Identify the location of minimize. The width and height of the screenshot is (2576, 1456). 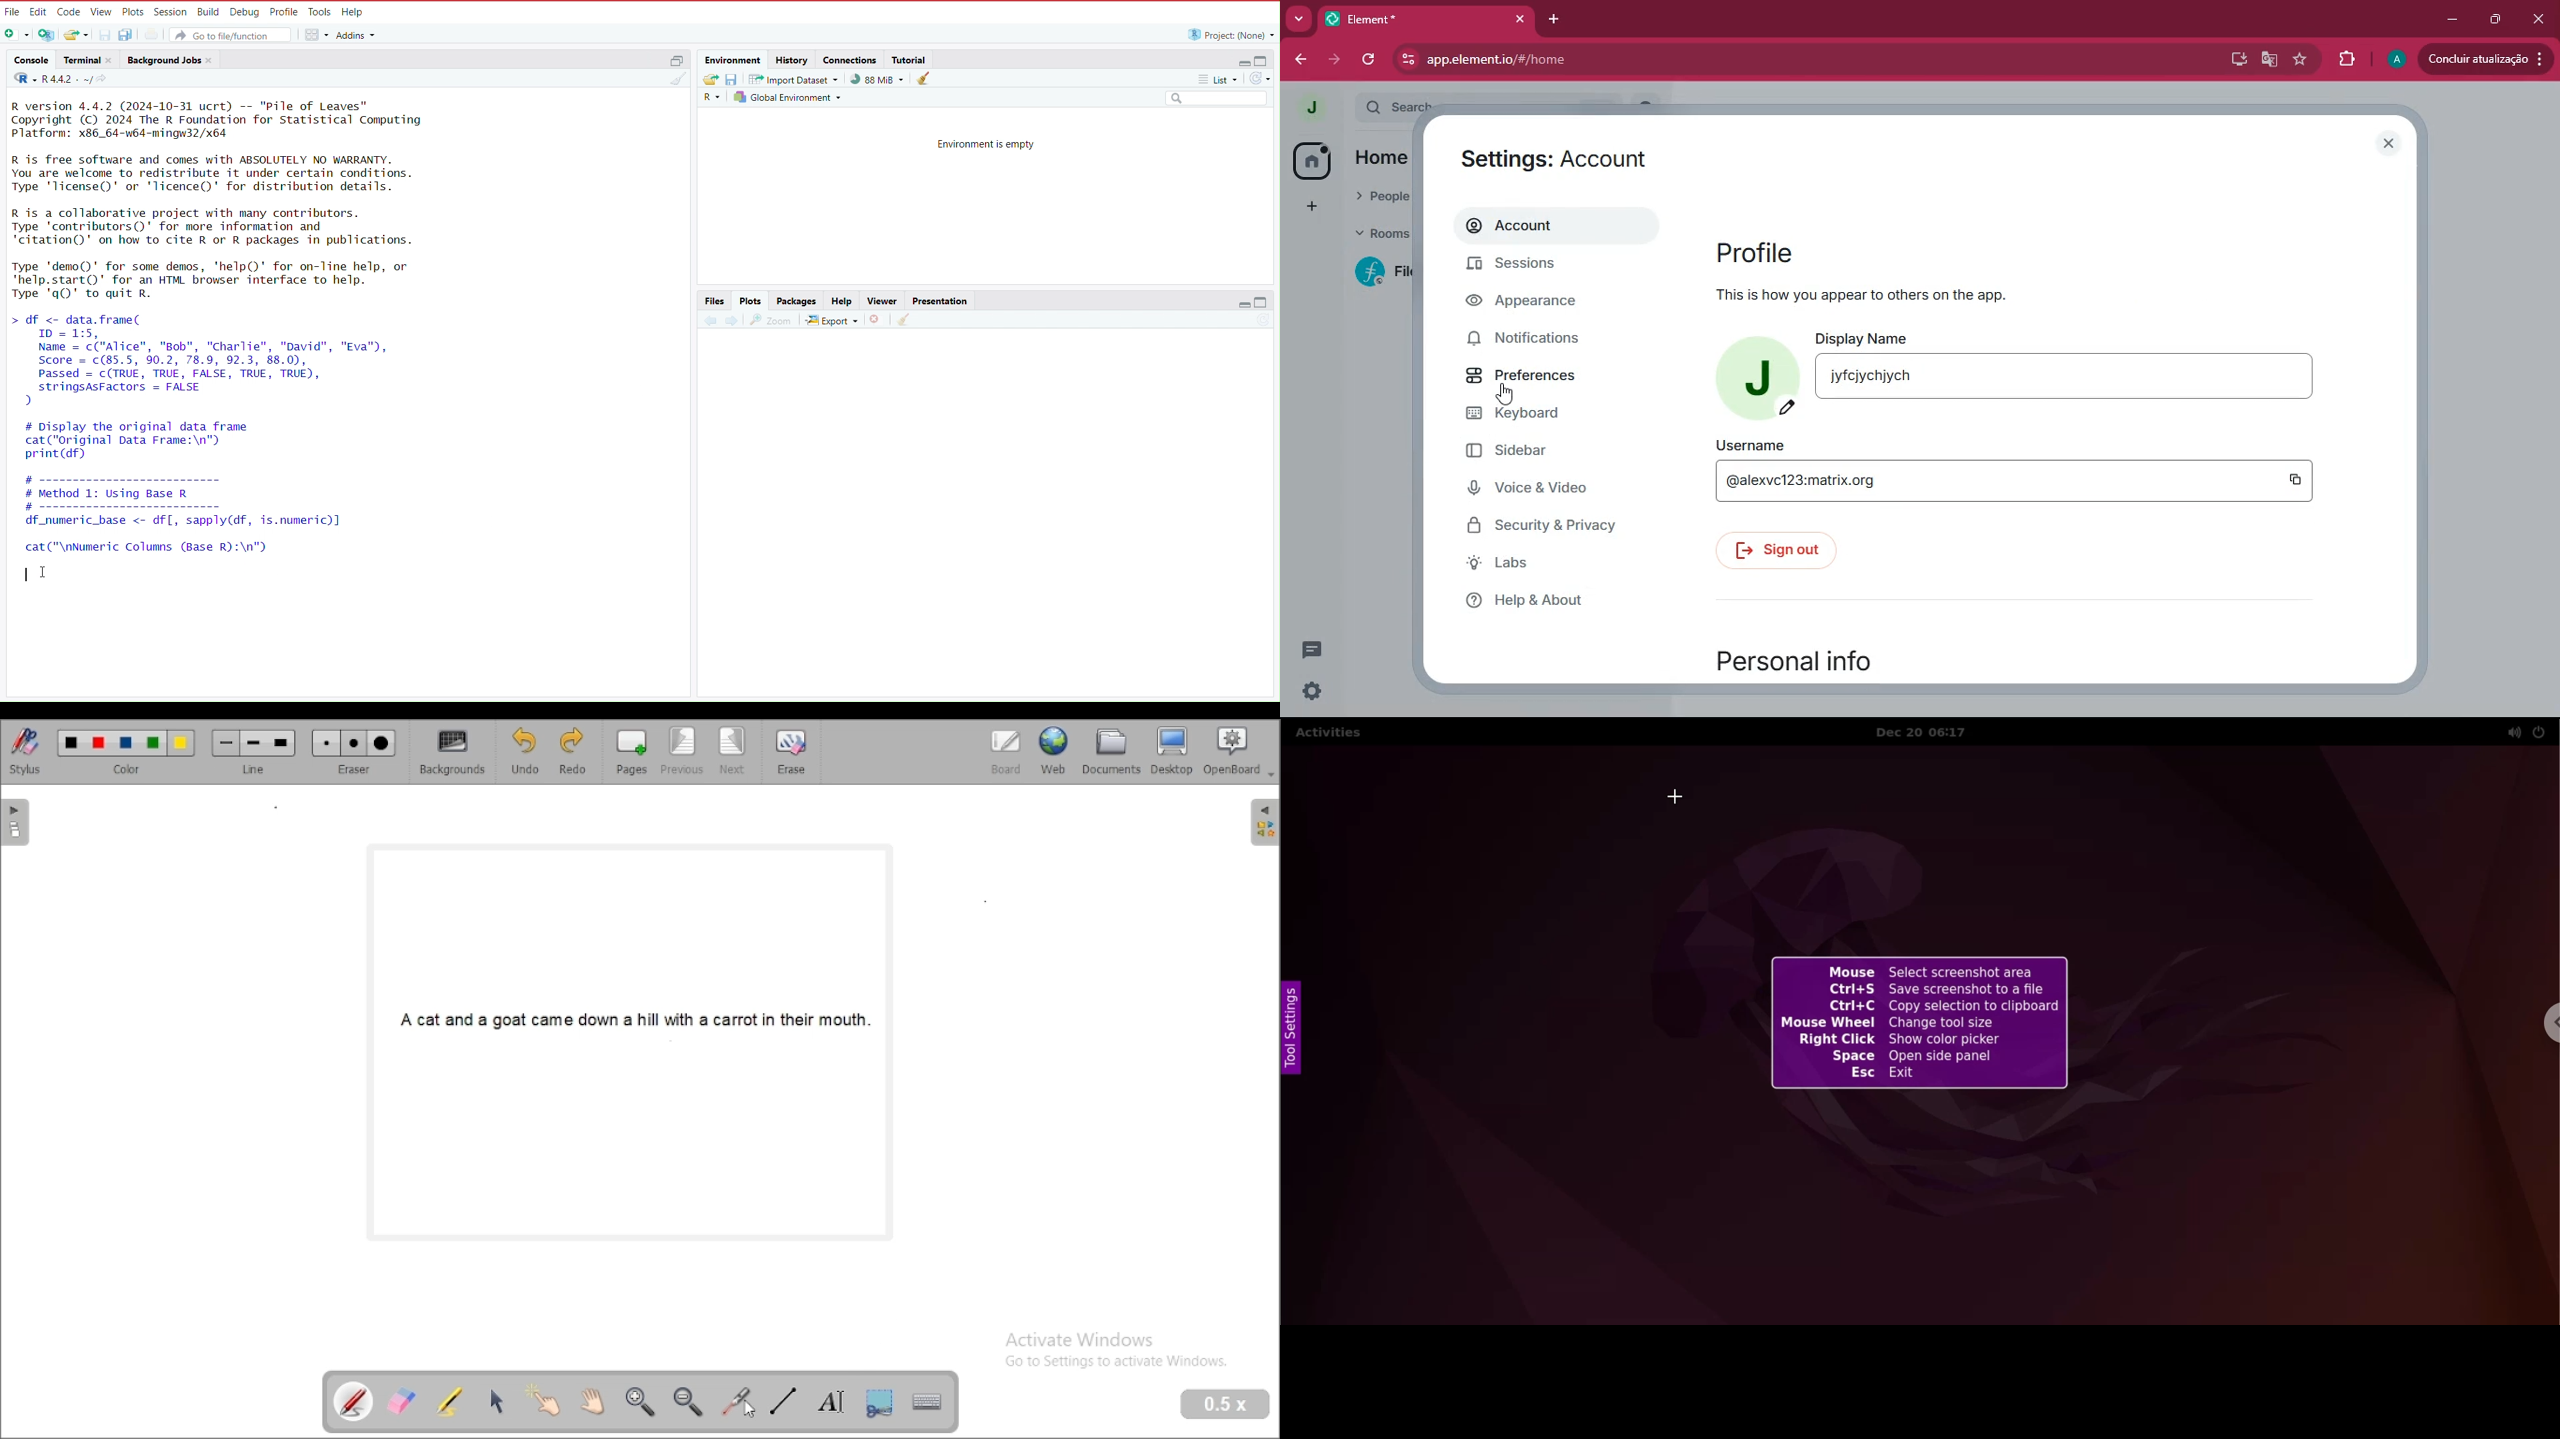
(1241, 59).